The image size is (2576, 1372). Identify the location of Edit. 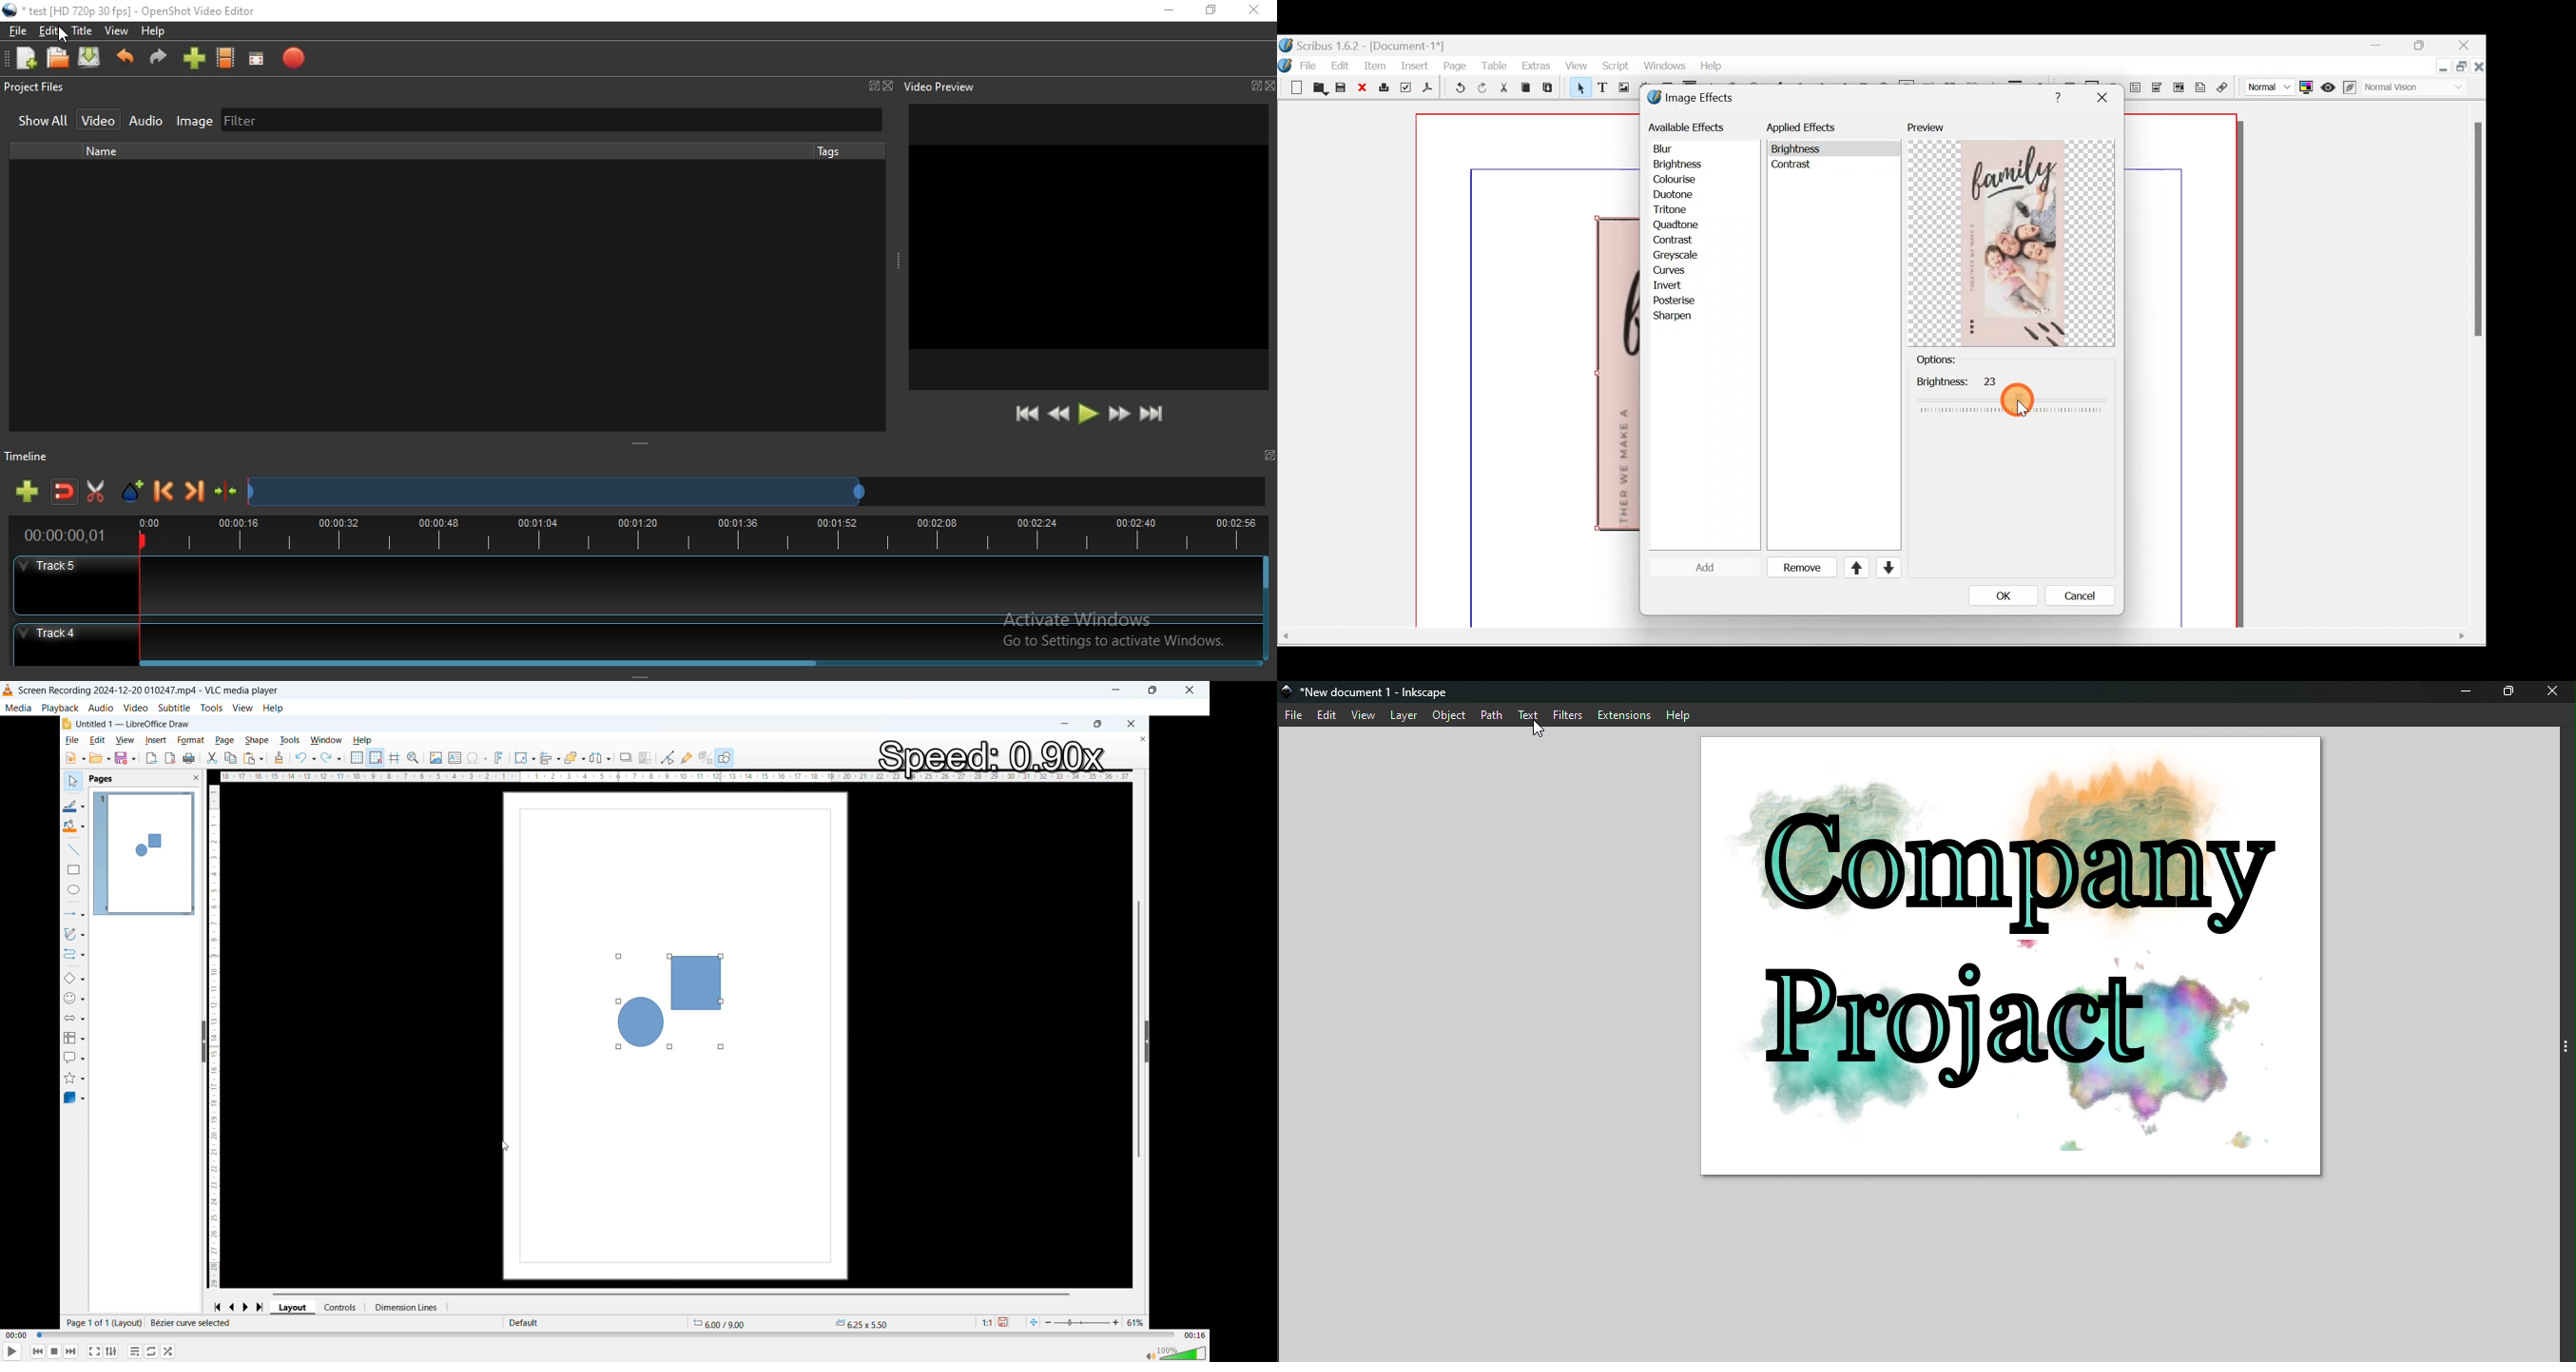
(1342, 65).